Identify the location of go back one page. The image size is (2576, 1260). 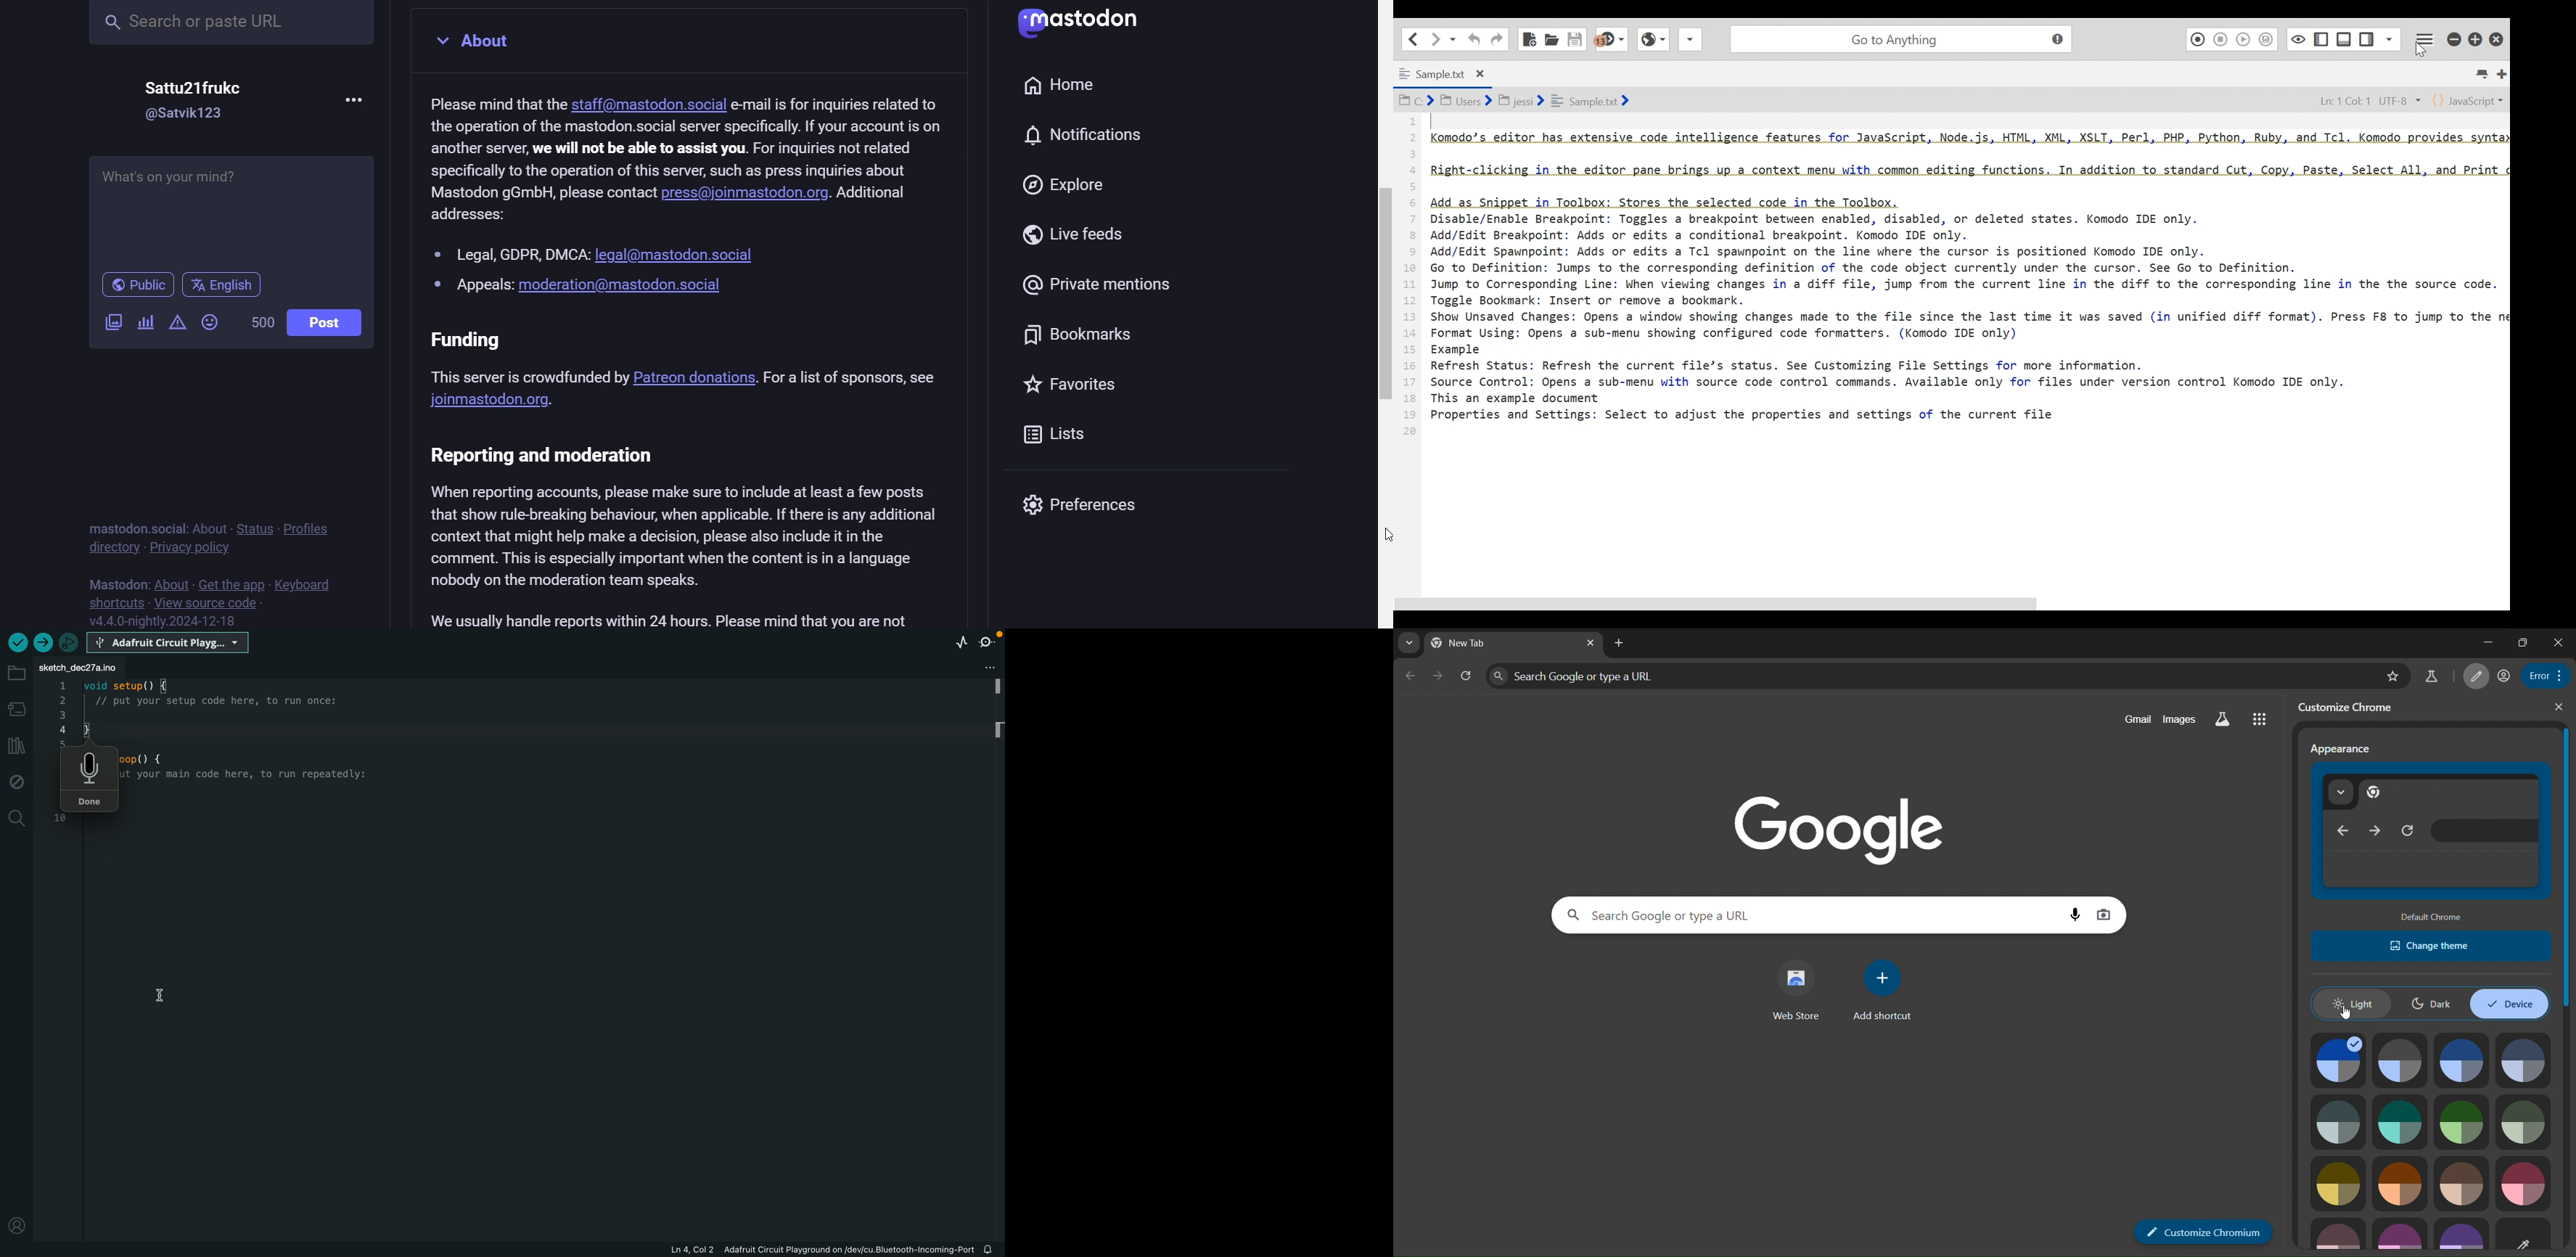
(1409, 677).